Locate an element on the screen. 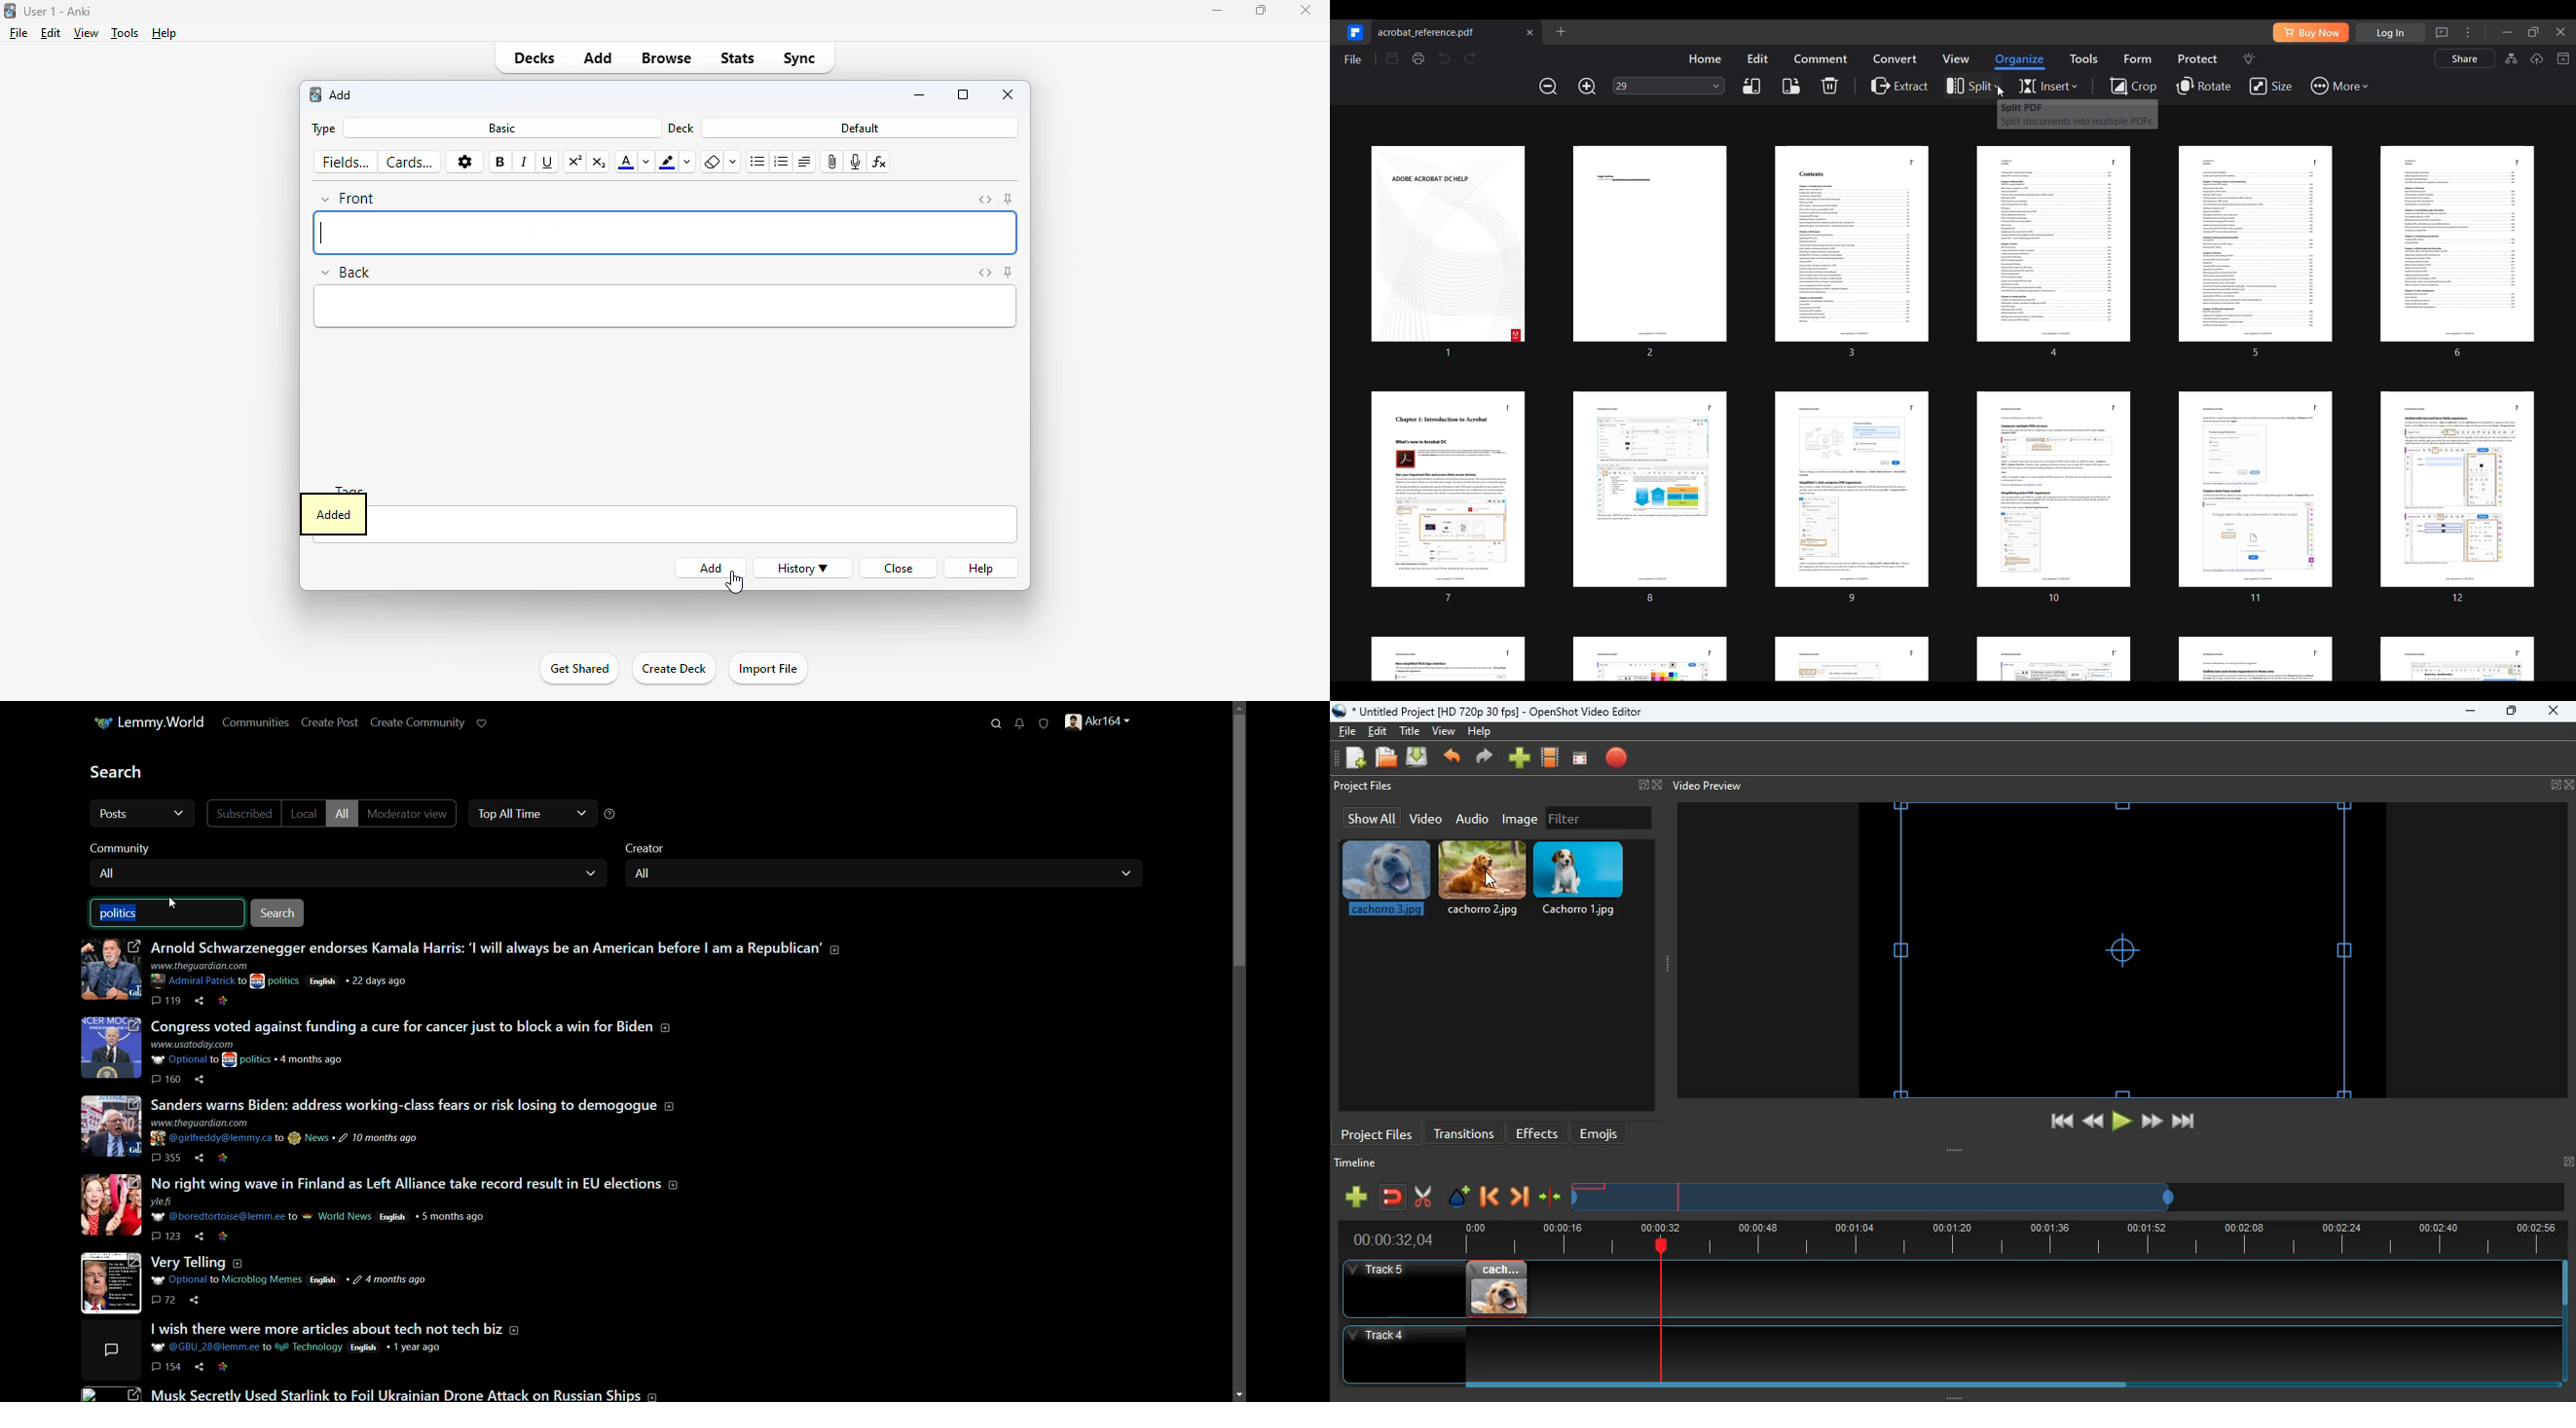  screen is located at coordinates (2122, 950).